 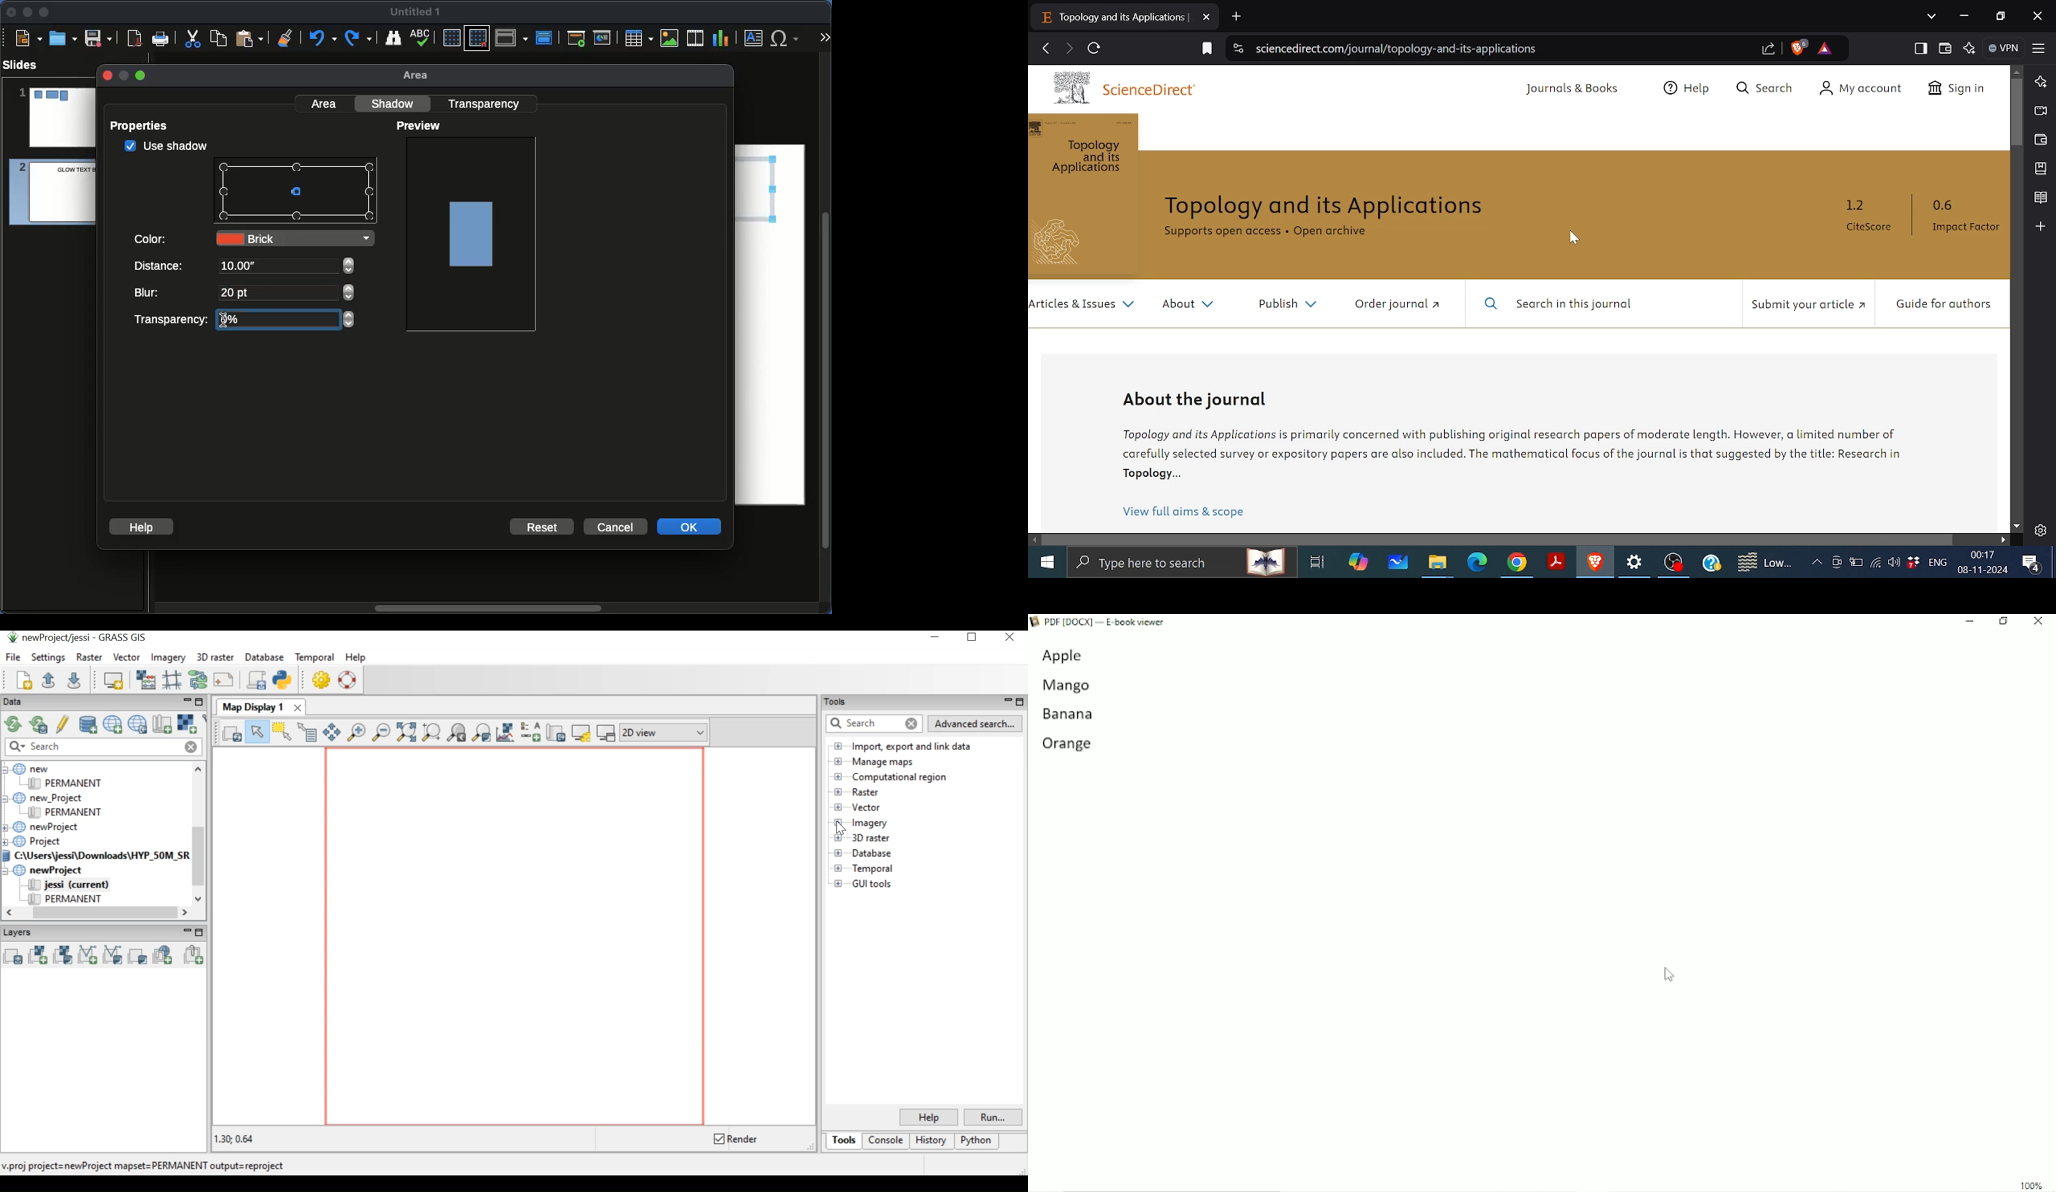 I want to click on Audio or video, so click(x=697, y=38).